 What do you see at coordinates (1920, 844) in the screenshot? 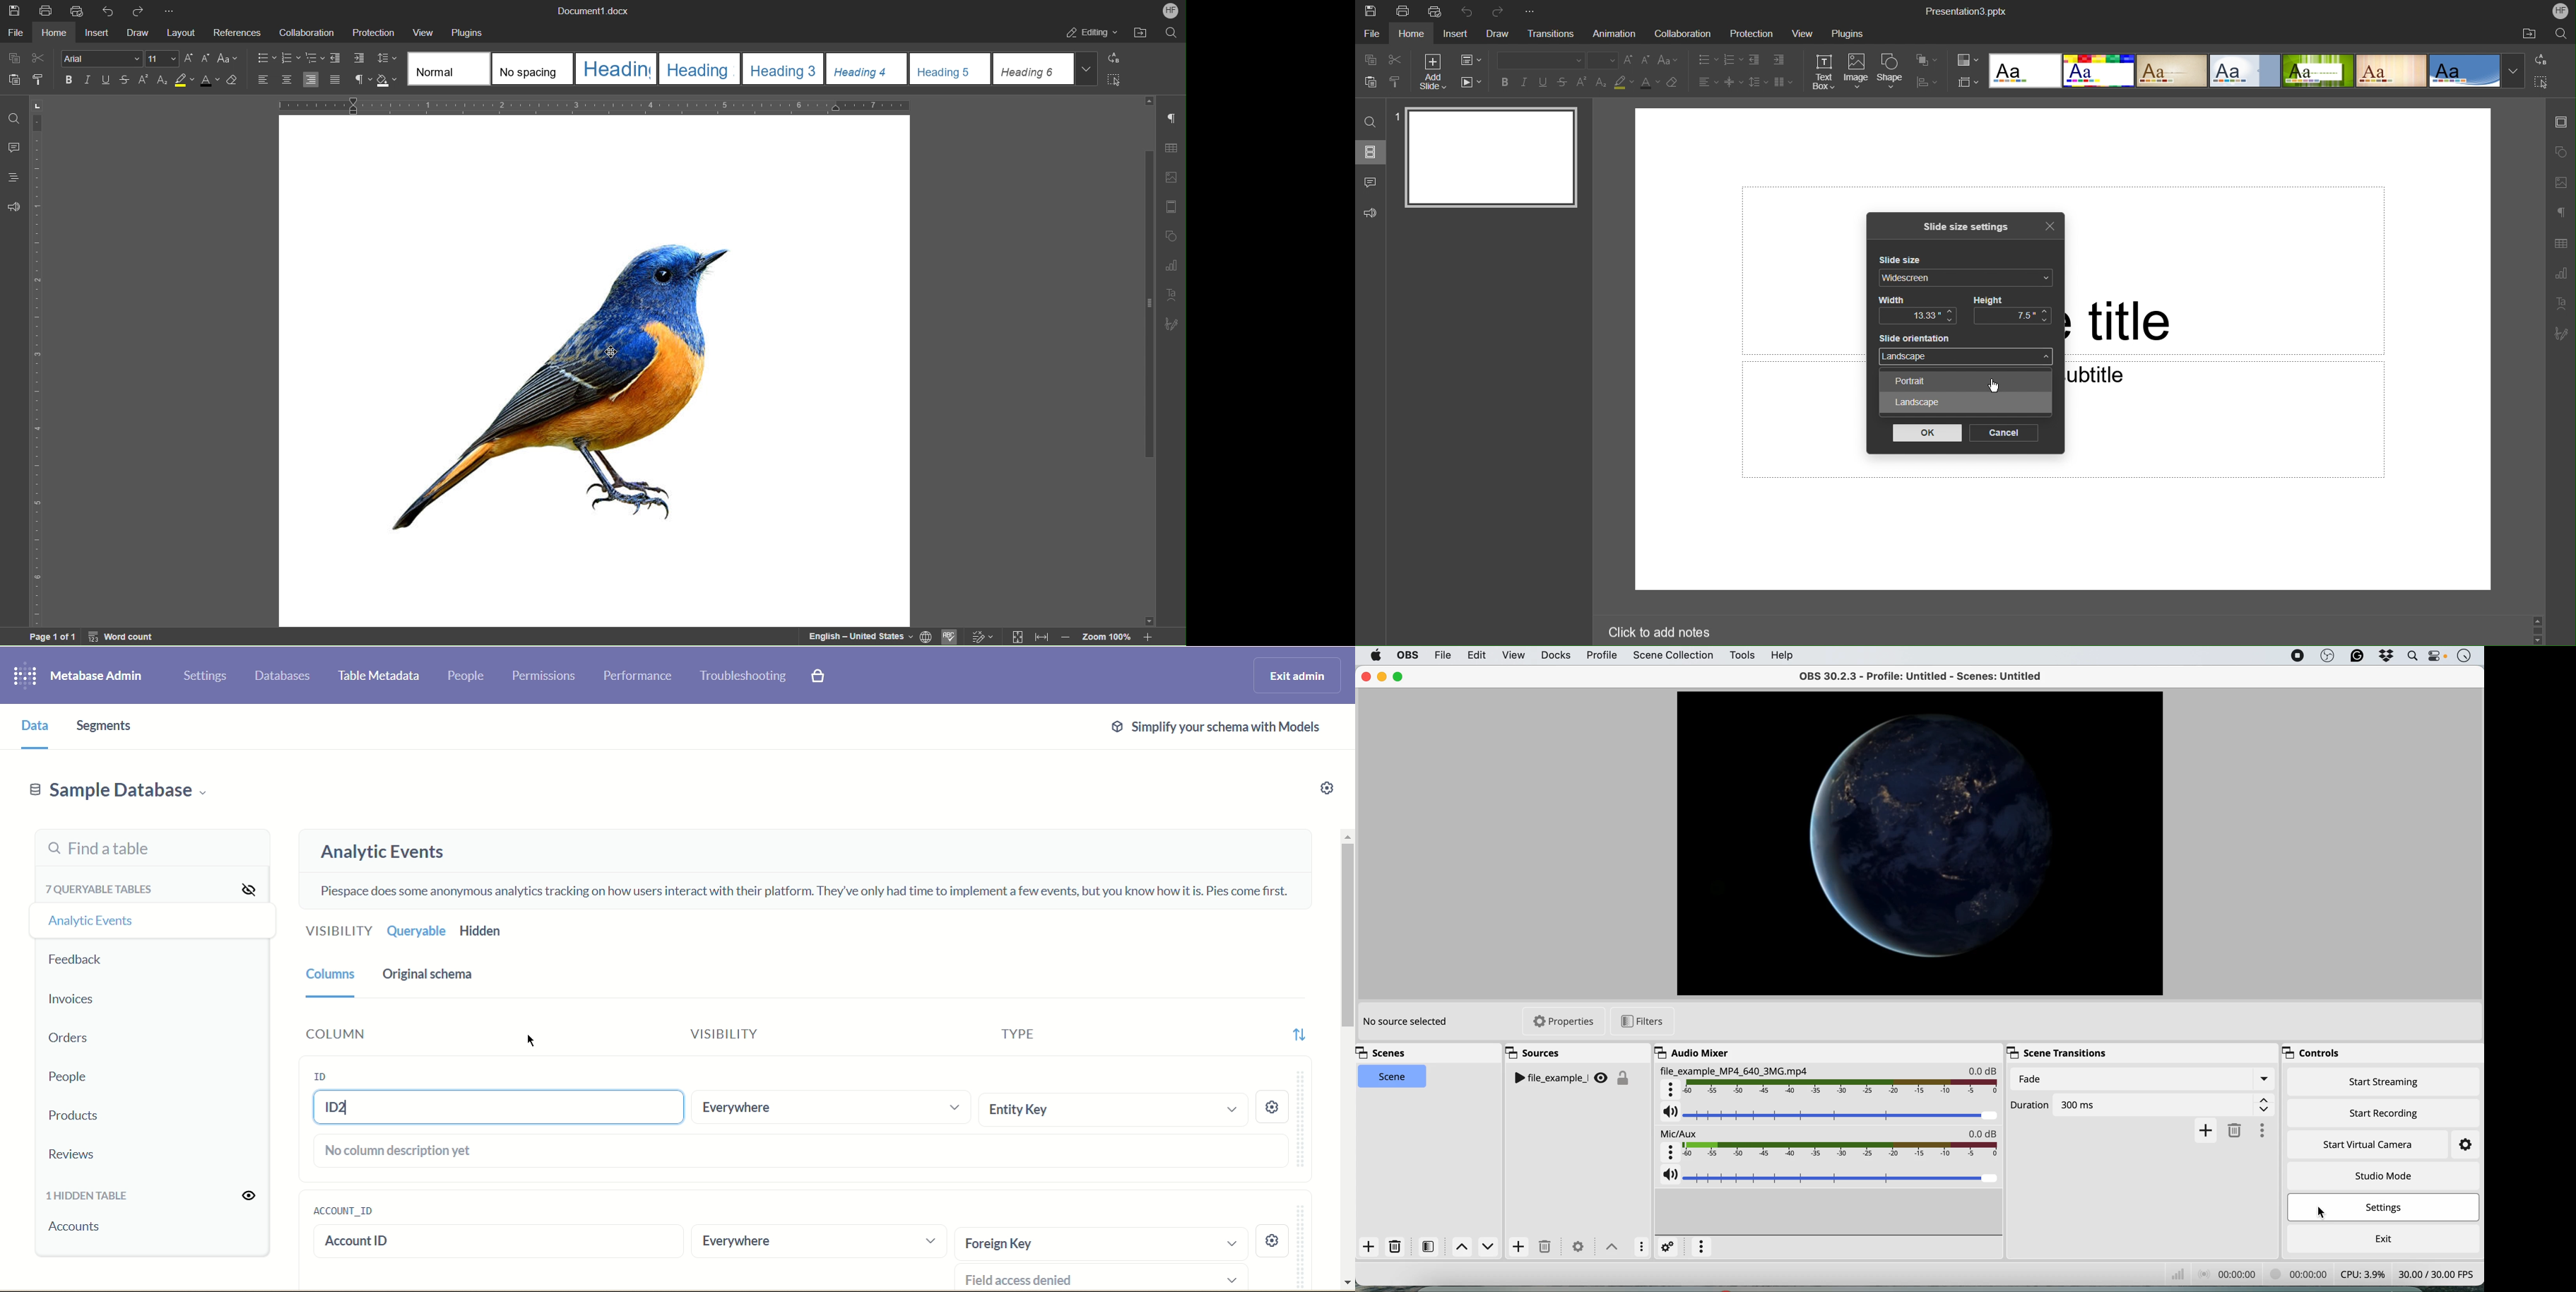
I see `current source` at bounding box center [1920, 844].